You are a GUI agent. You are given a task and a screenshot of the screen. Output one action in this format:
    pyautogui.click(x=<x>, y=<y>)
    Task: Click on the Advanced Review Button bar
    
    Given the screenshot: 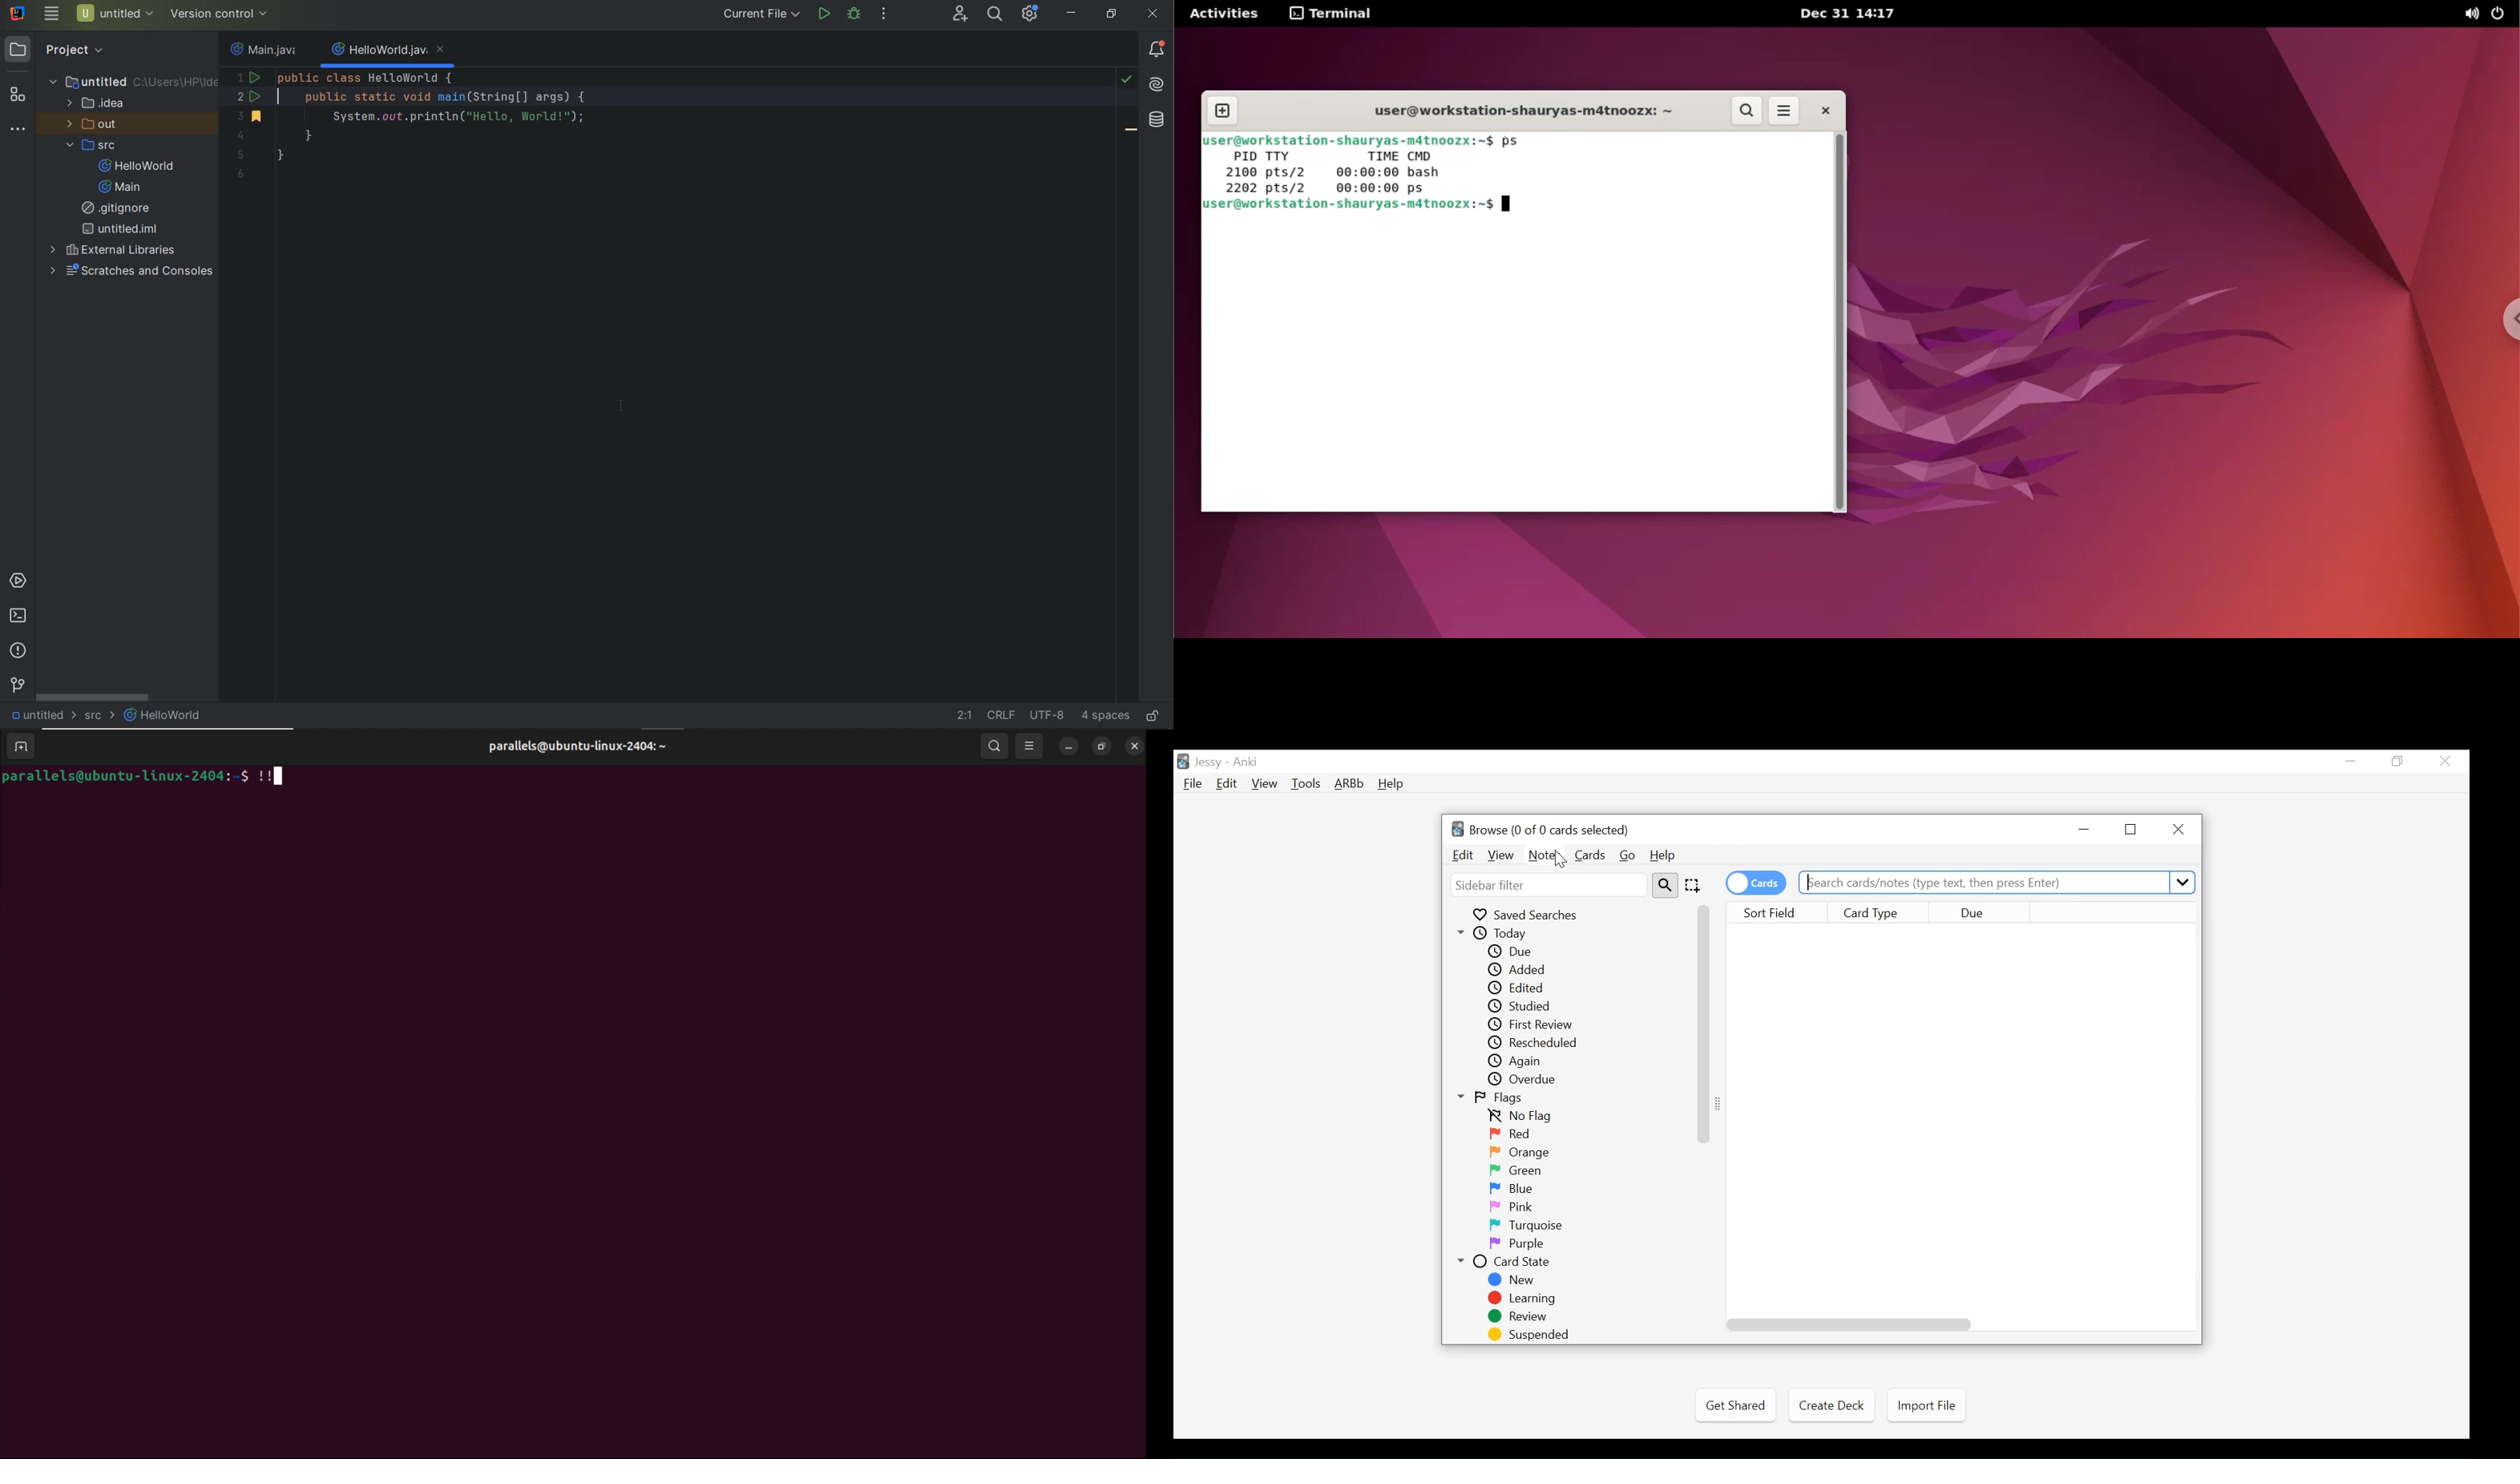 What is the action you would take?
    pyautogui.click(x=1350, y=784)
    